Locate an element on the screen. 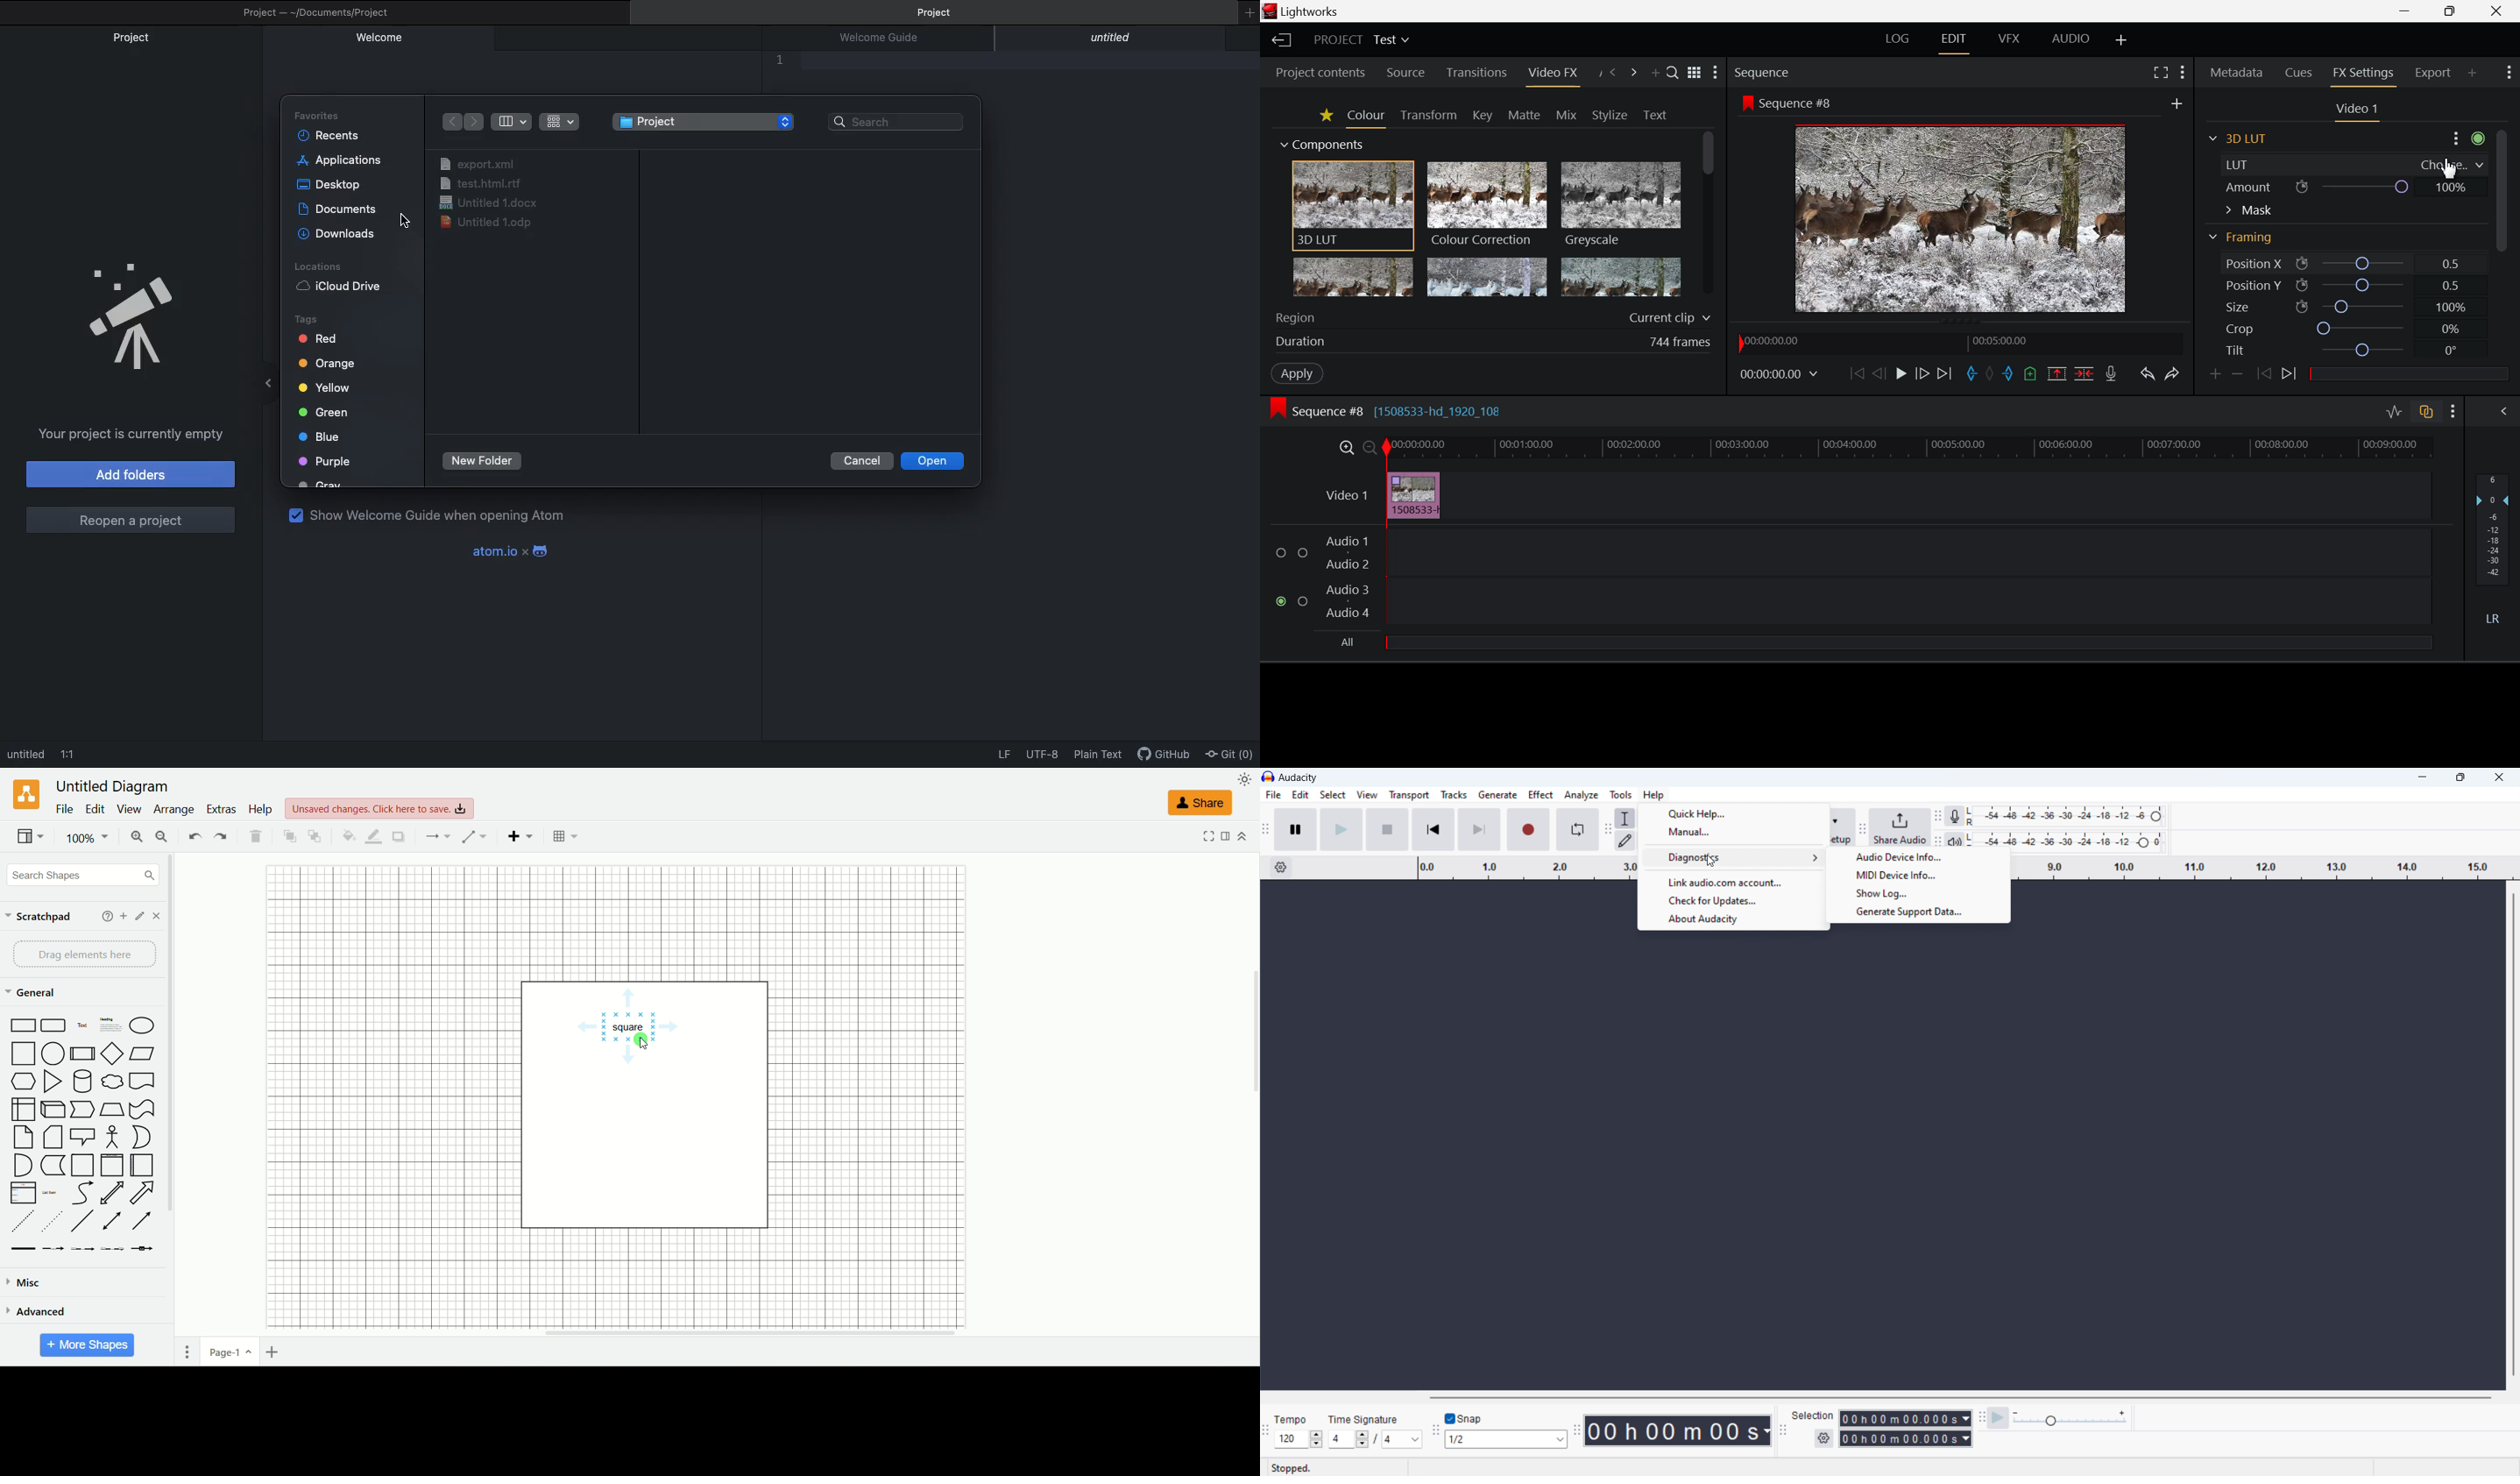 This screenshot has width=2520, height=1484. Project Timeline Navigator is located at coordinates (1958, 344).